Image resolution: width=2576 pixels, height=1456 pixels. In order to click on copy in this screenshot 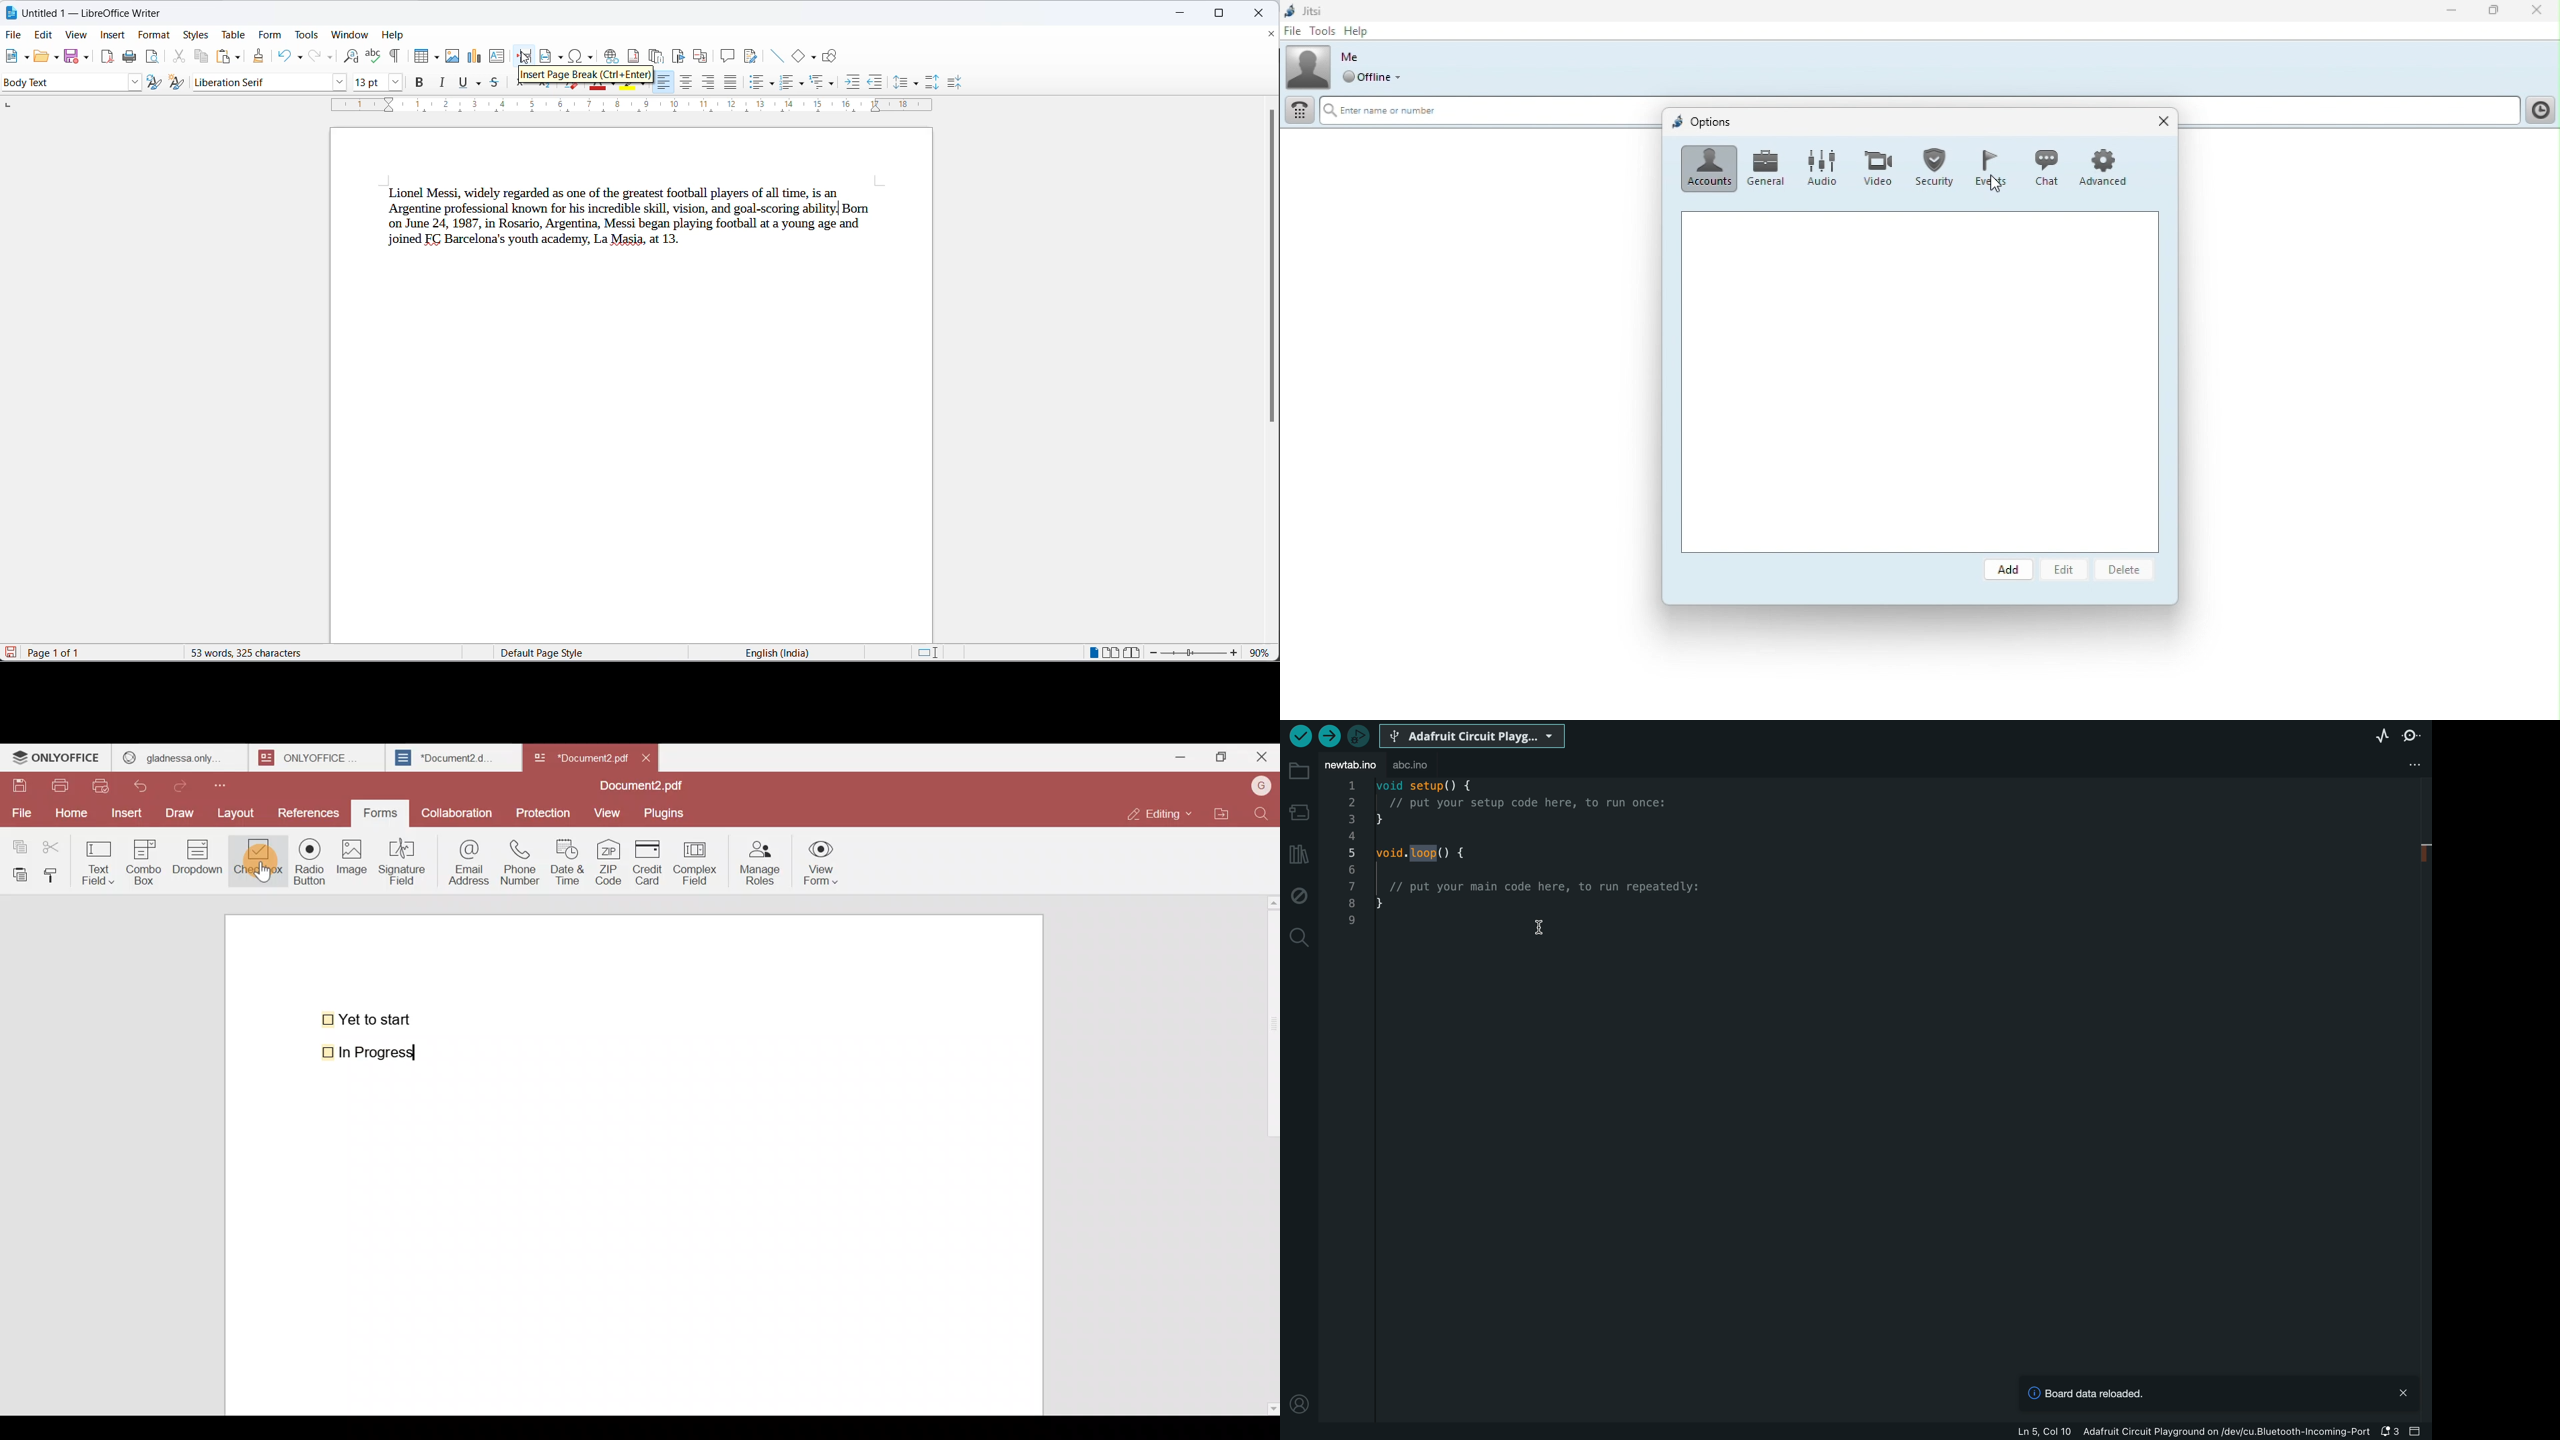, I will do `click(201, 57)`.